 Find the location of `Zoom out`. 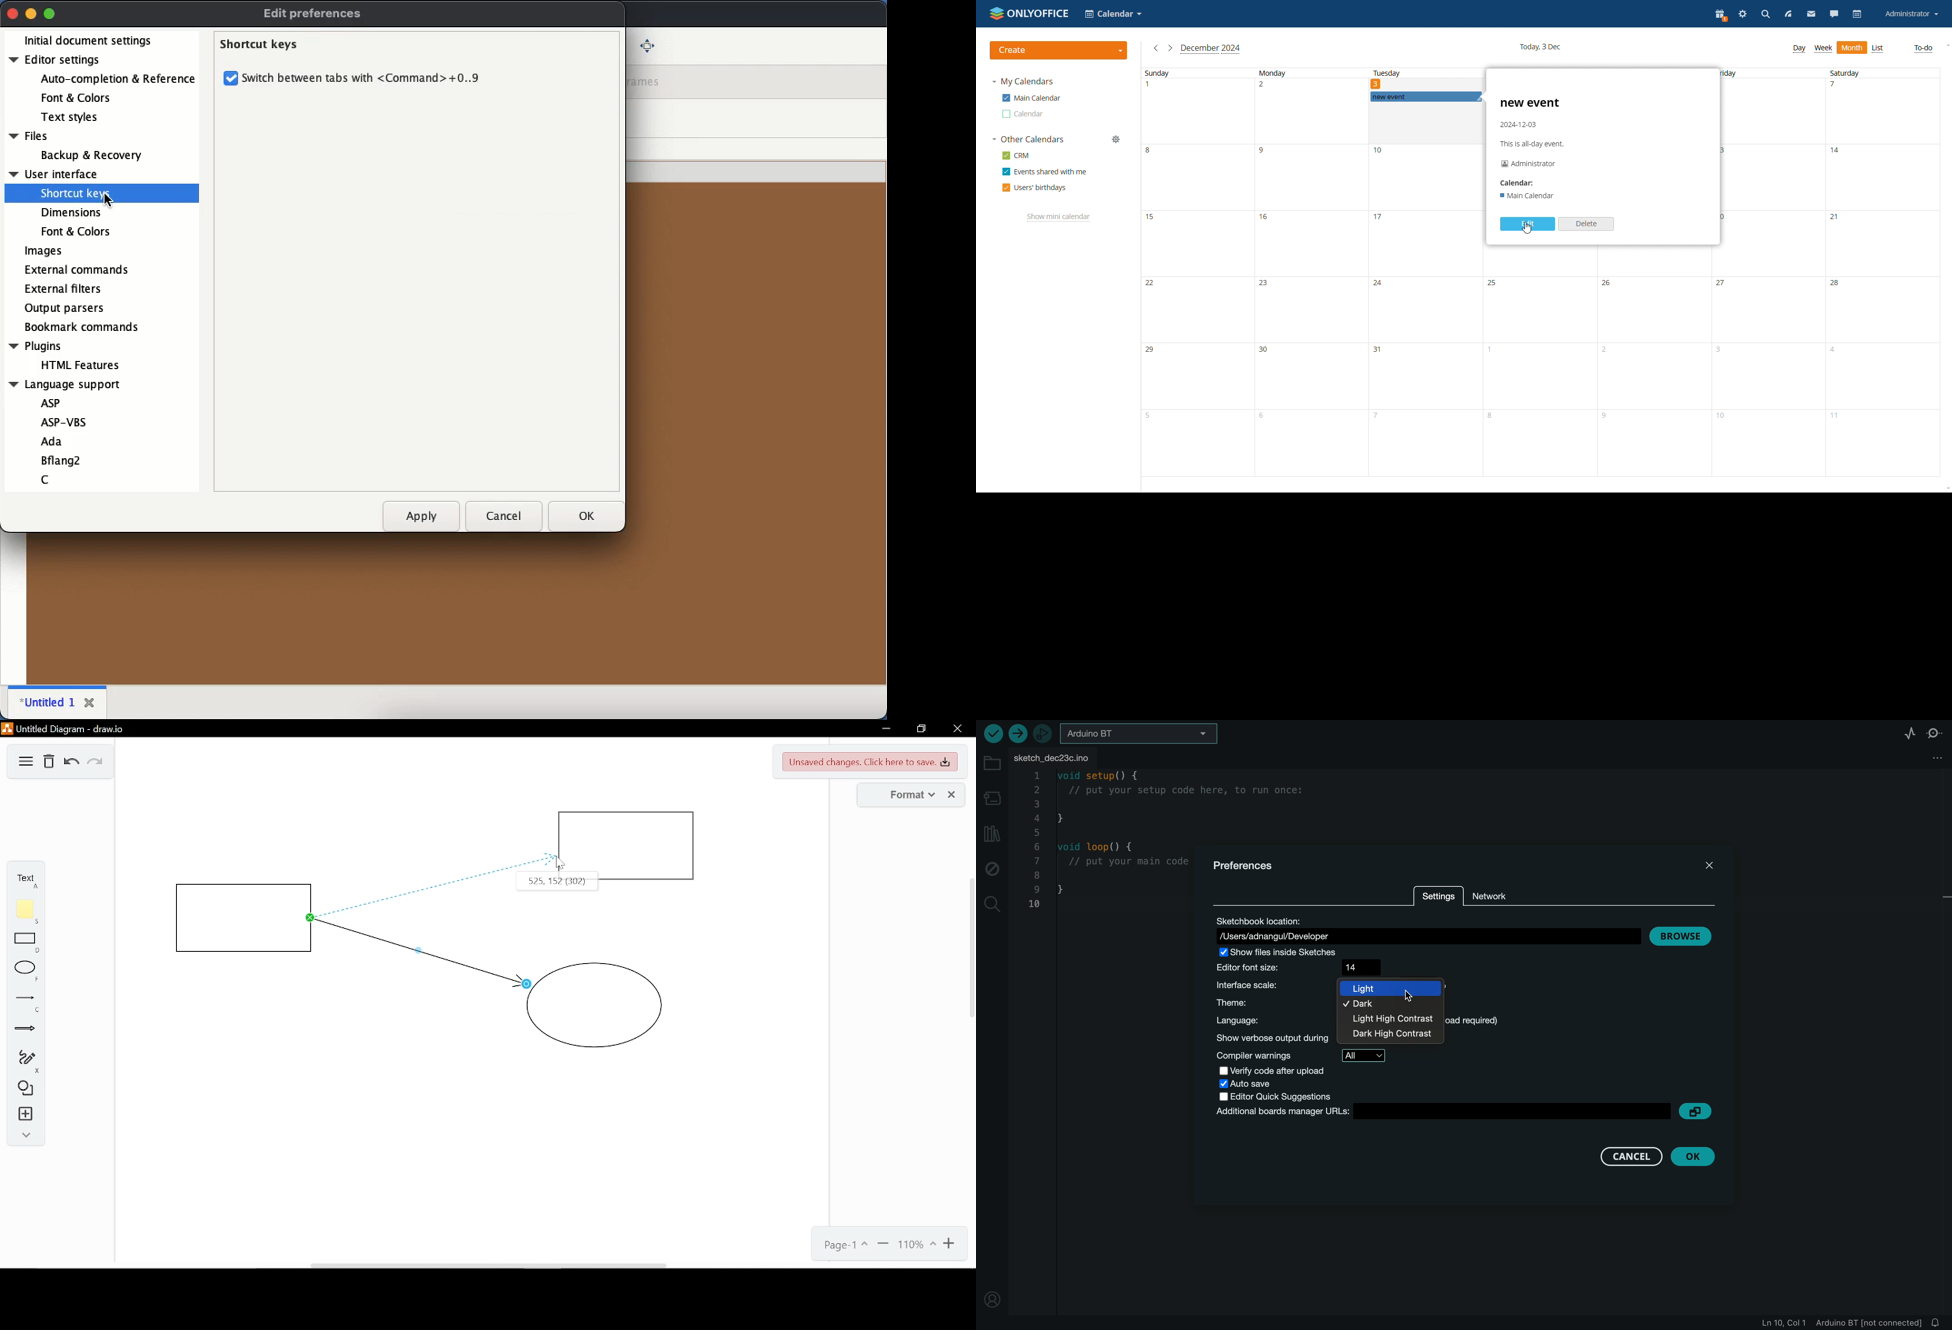

Zoom out is located at coordinates (881, 1245).